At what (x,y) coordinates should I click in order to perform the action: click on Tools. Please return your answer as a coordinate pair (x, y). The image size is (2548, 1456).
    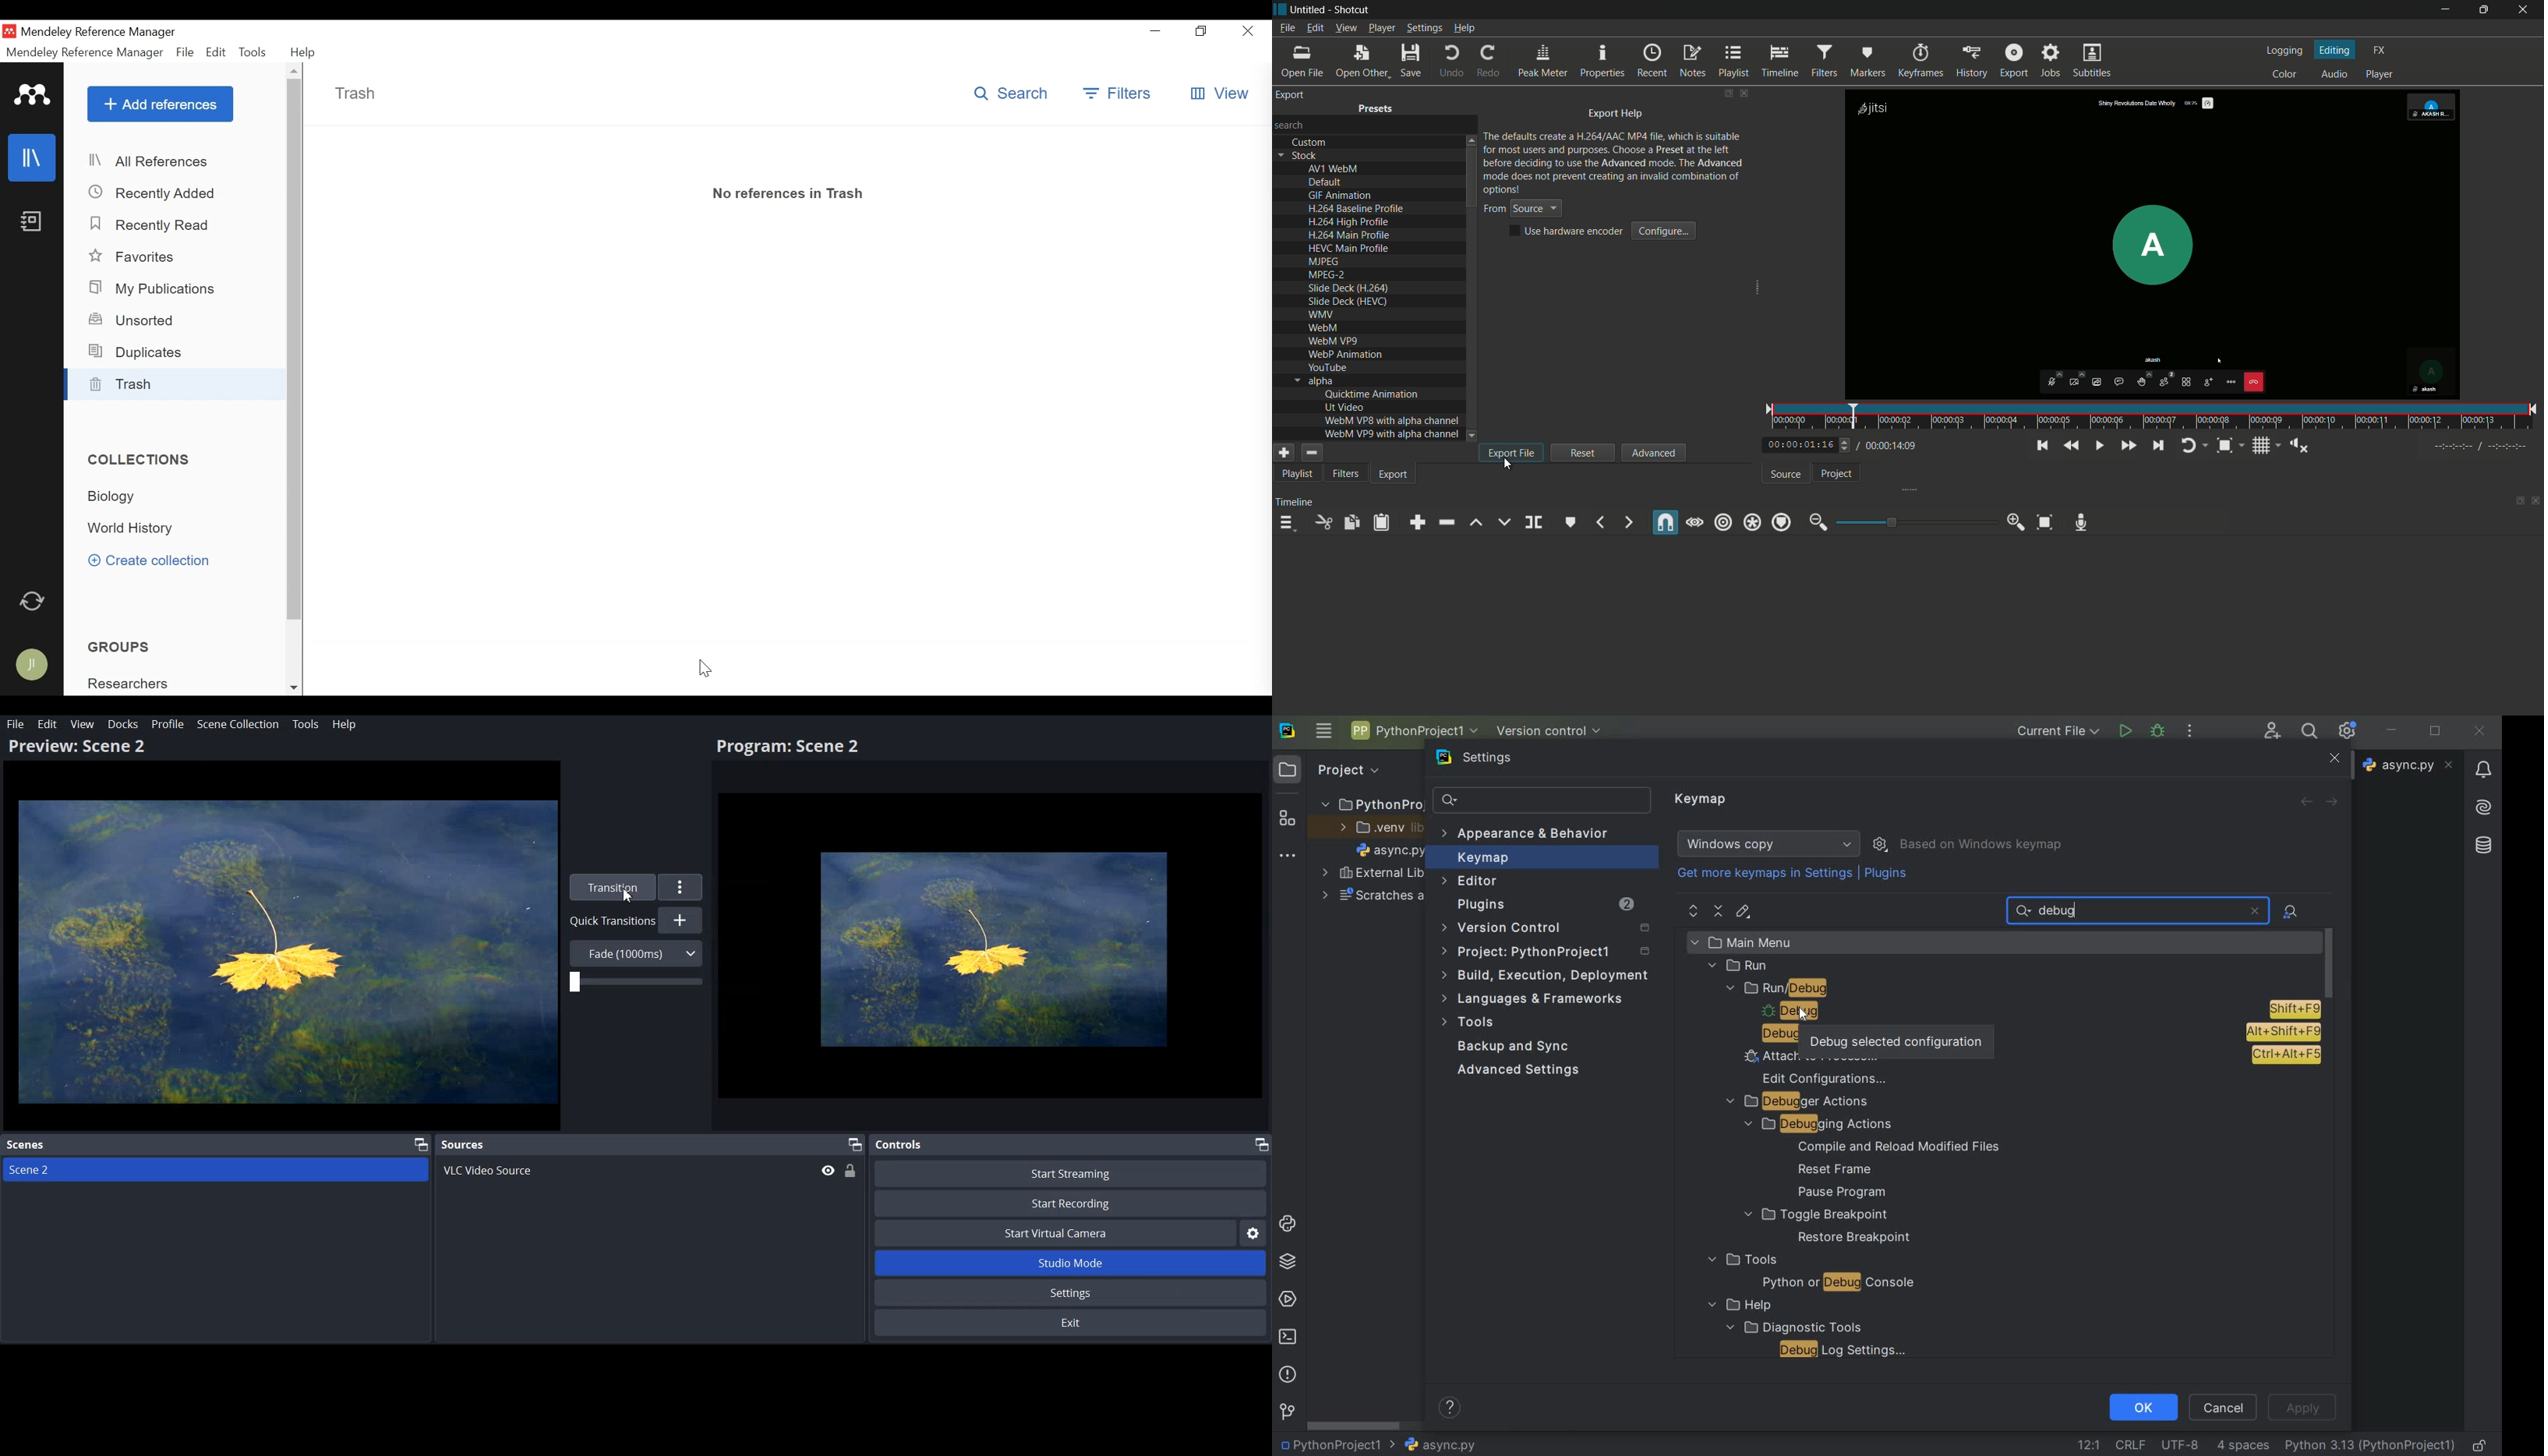
    Looking at the image, I should click on (305, 725).